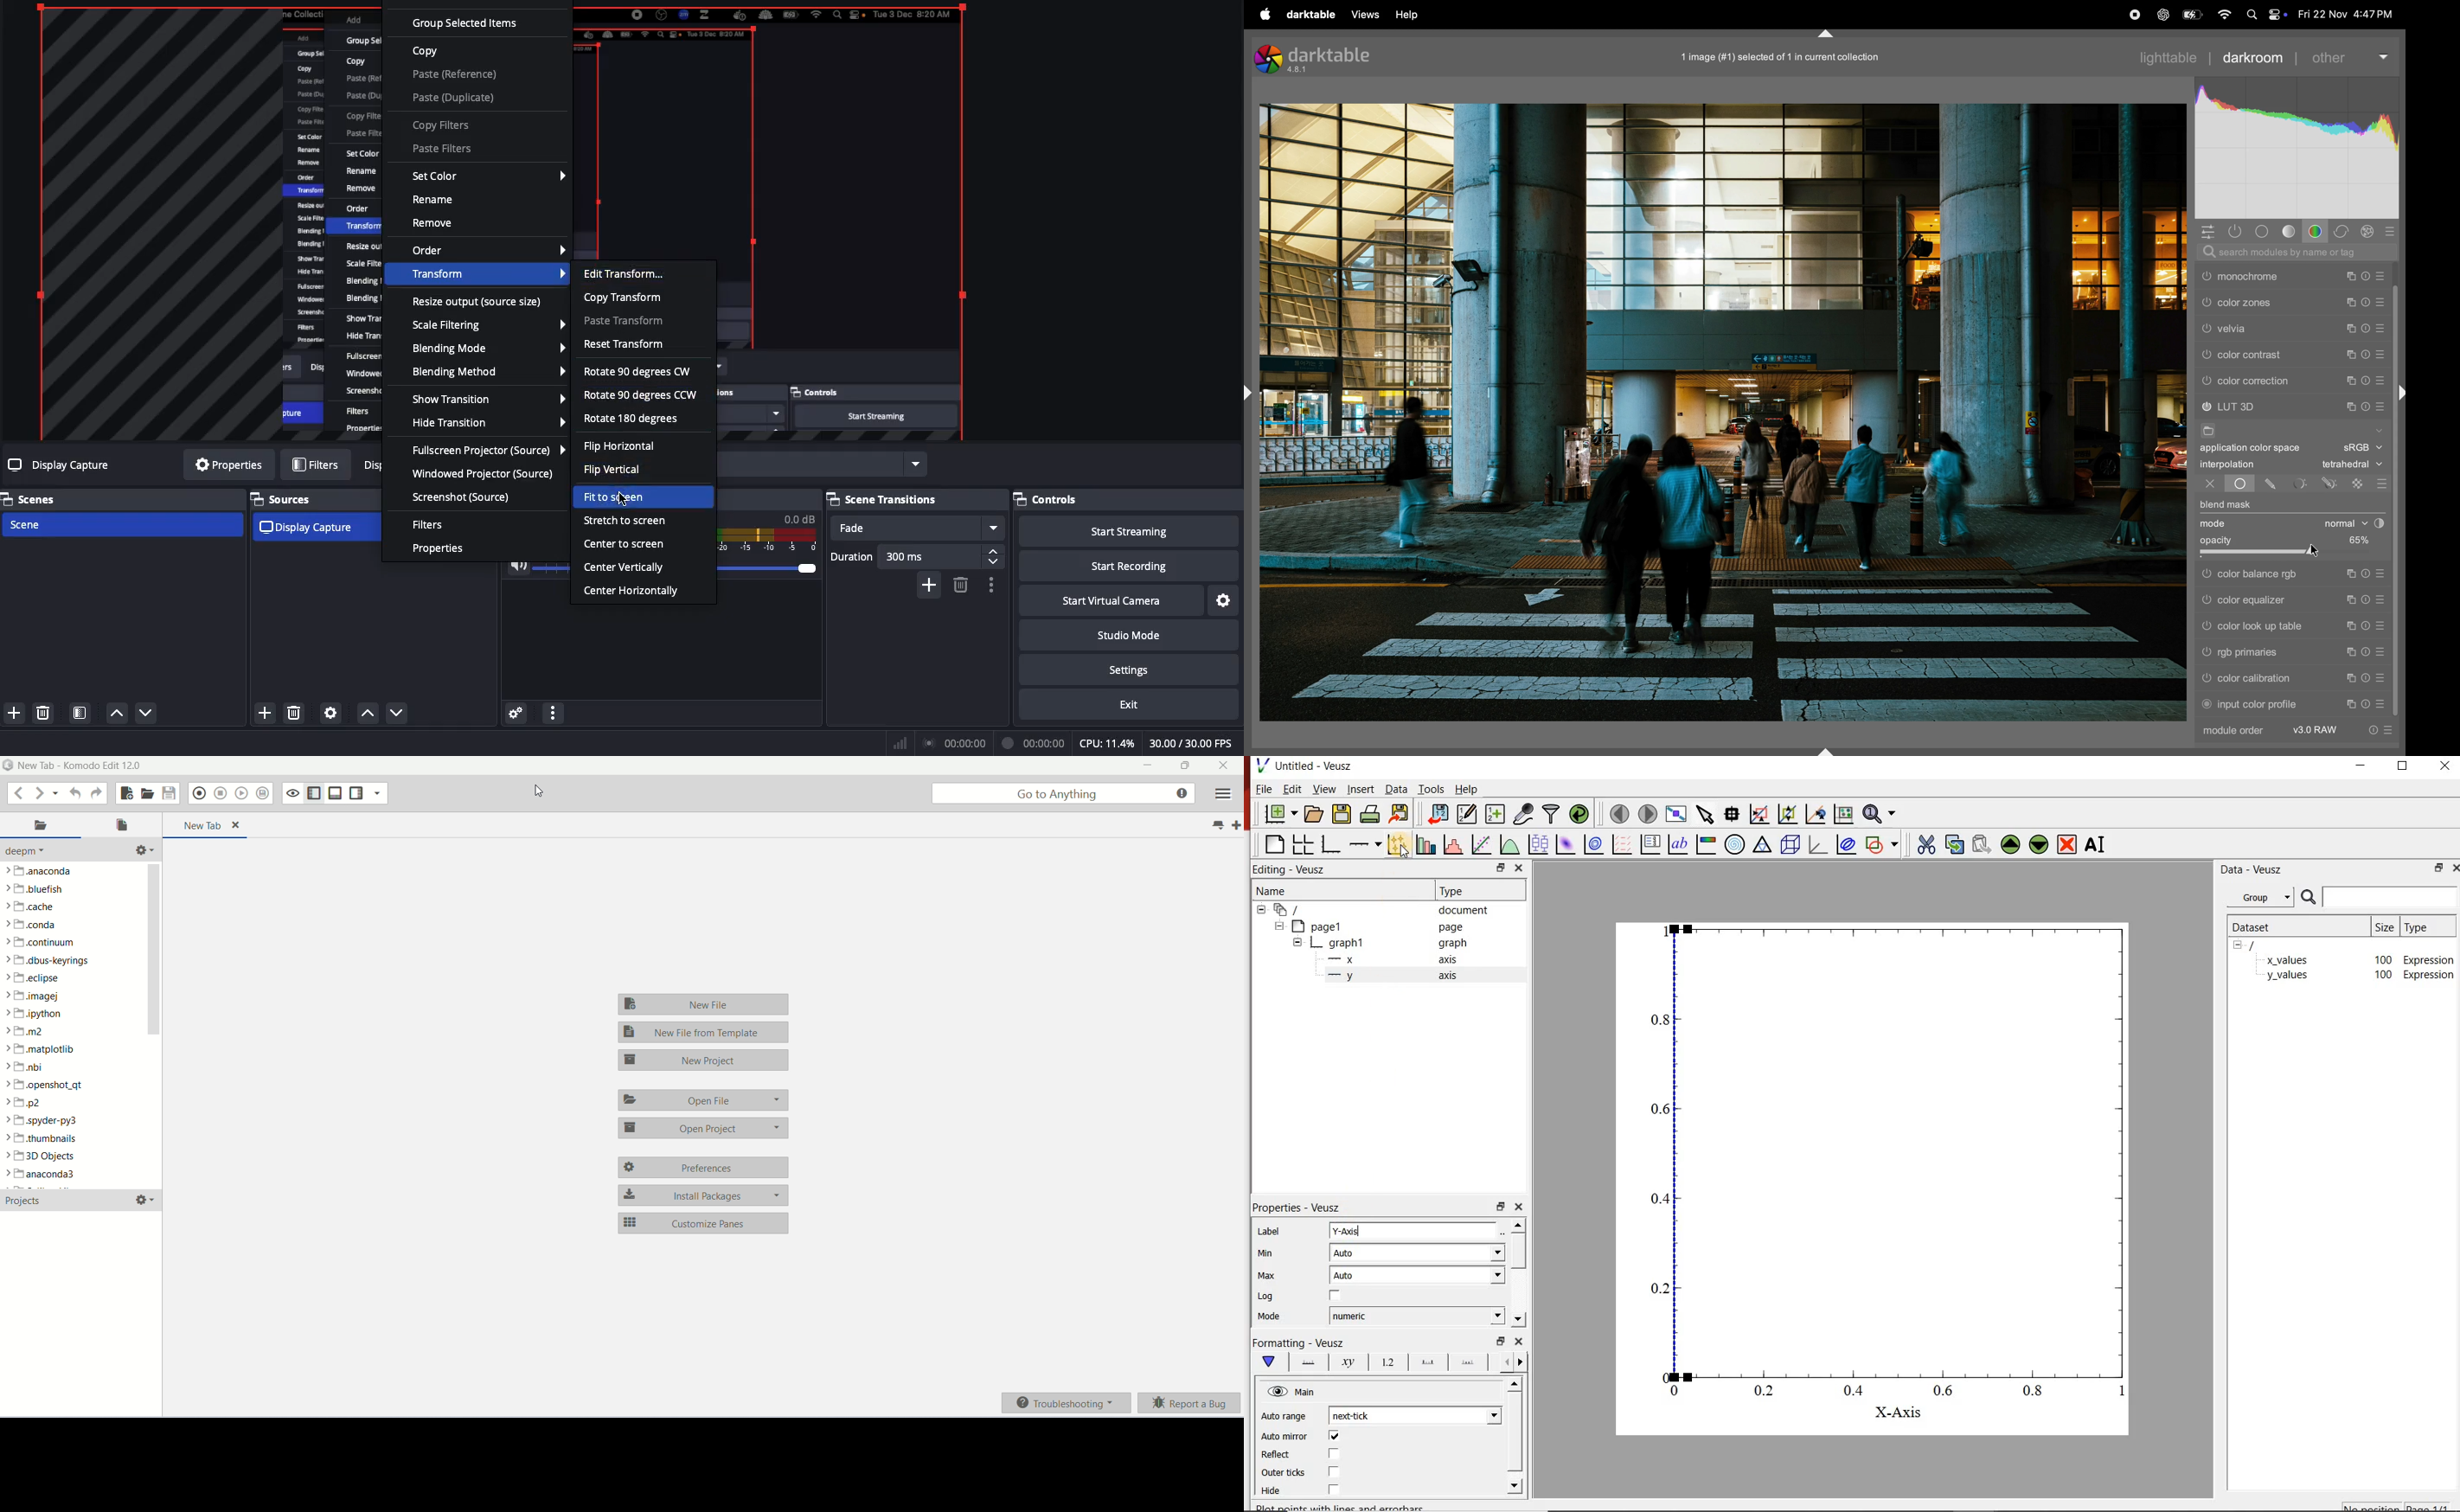  Describe the element at coordinates (2349, 465) in the screenshot. I see `tetraheral` at that location.